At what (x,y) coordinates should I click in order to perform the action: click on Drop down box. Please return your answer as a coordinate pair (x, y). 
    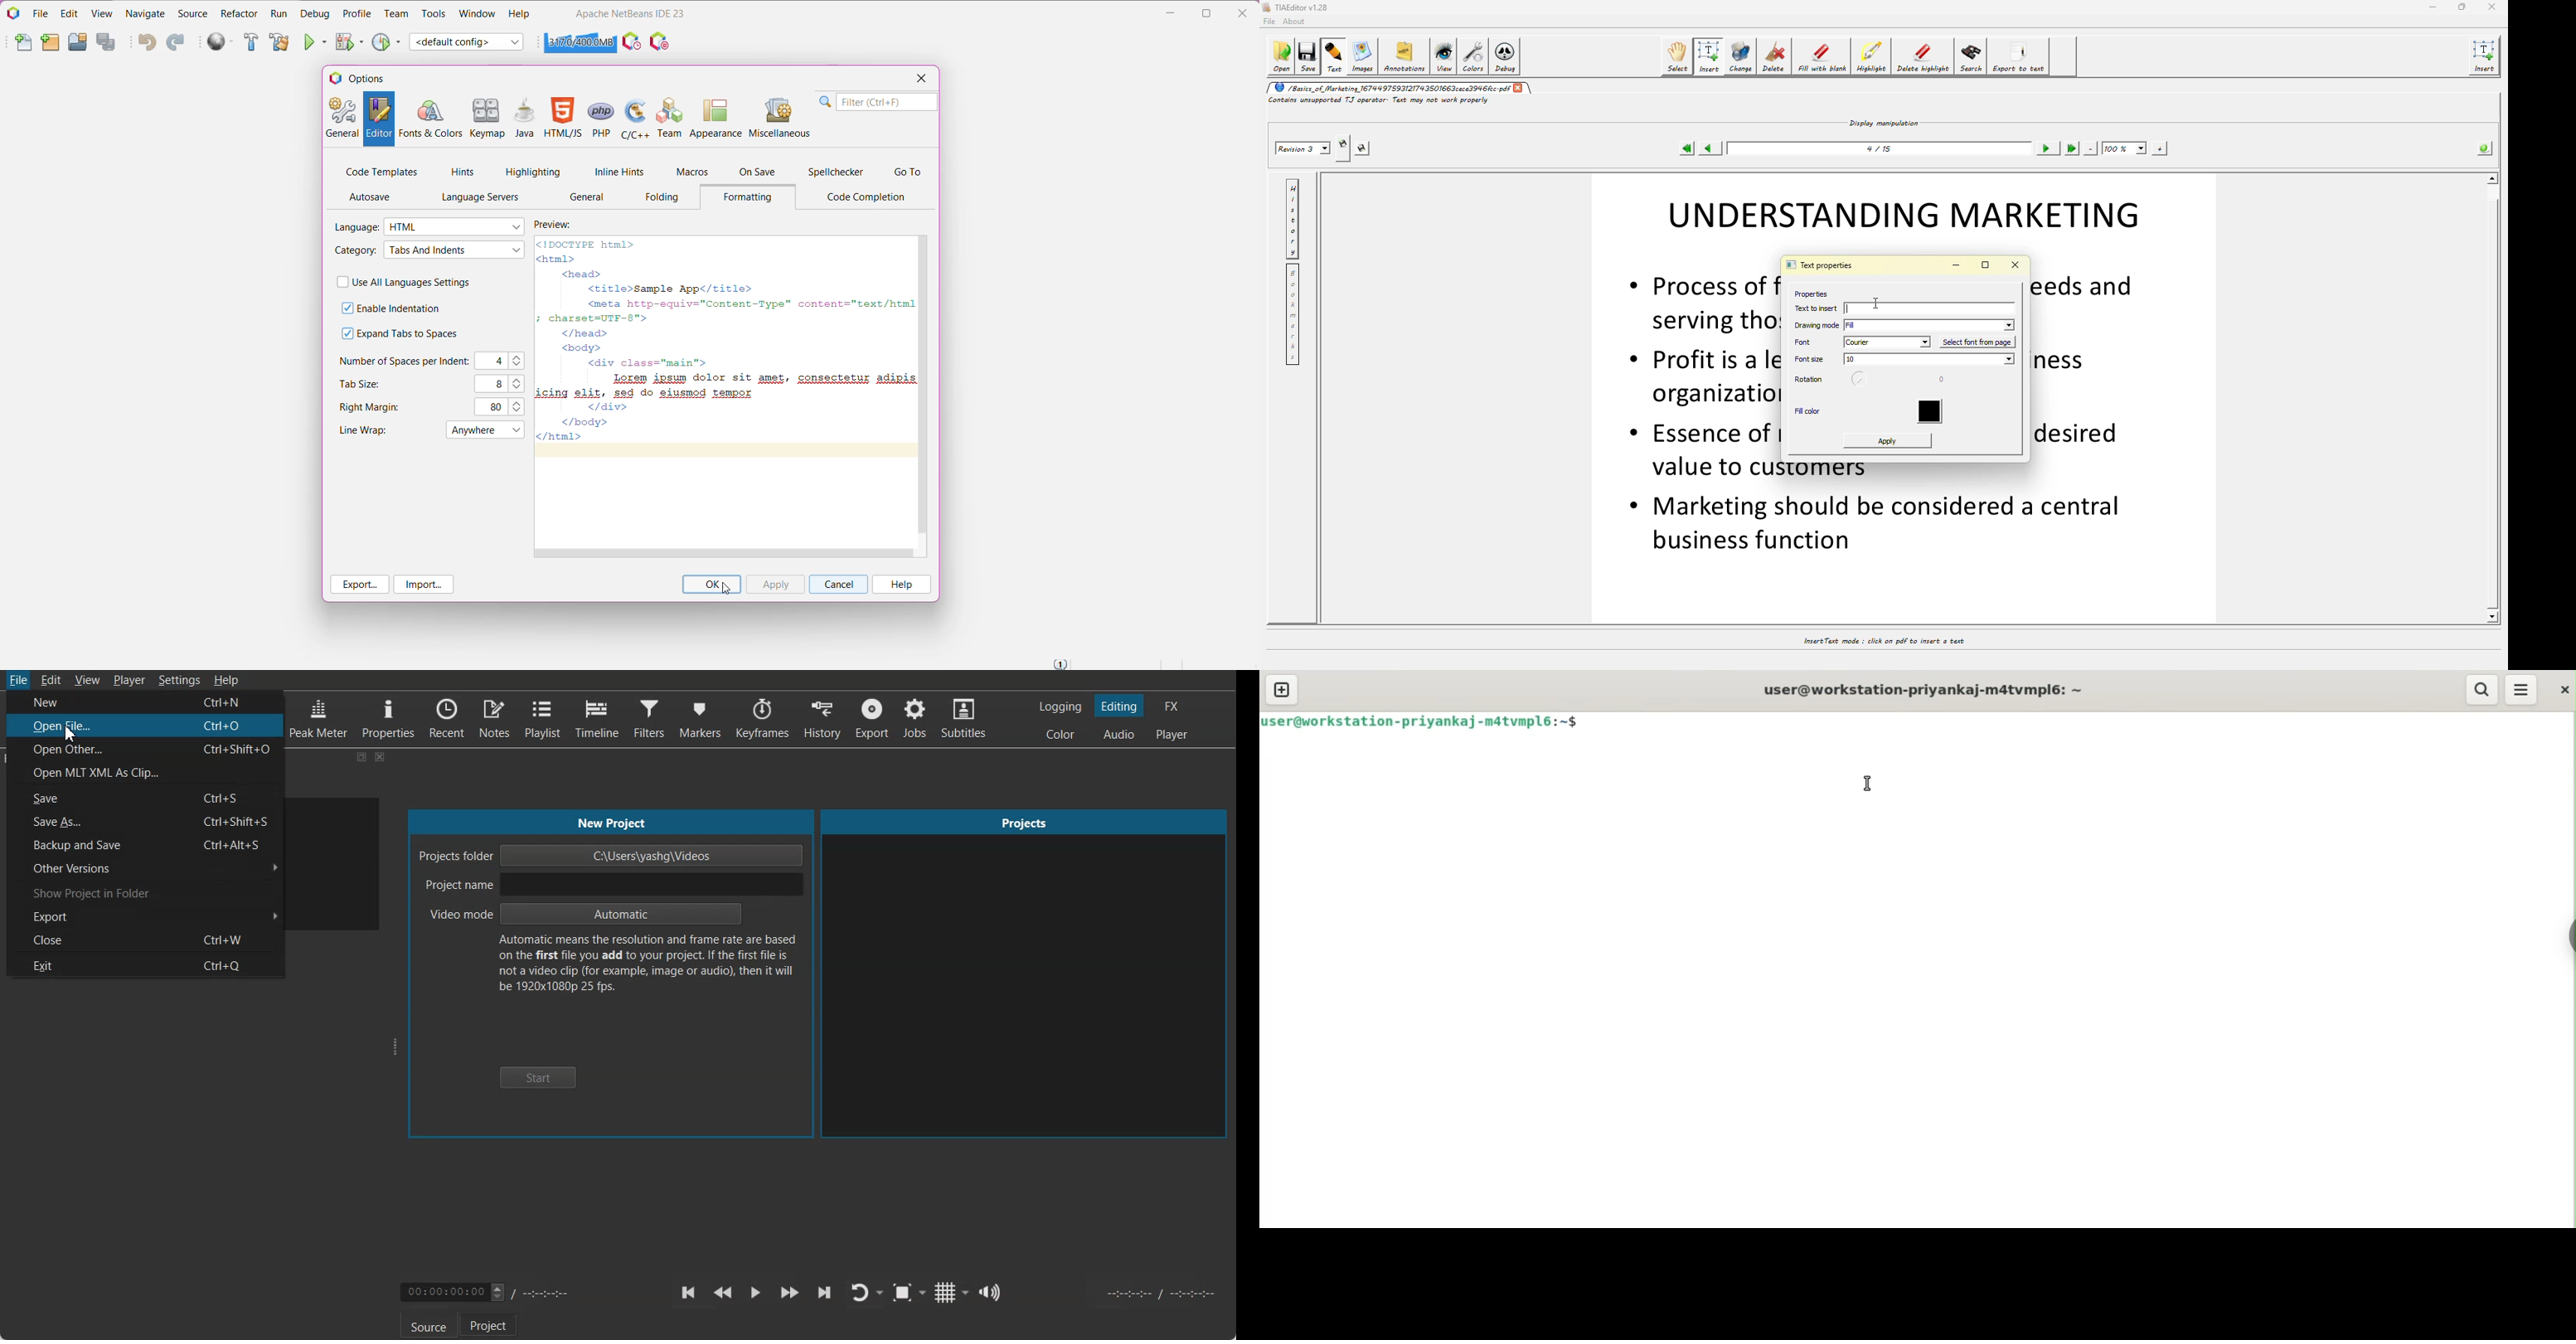
    Looking at the image, I should click on (882, 1293).